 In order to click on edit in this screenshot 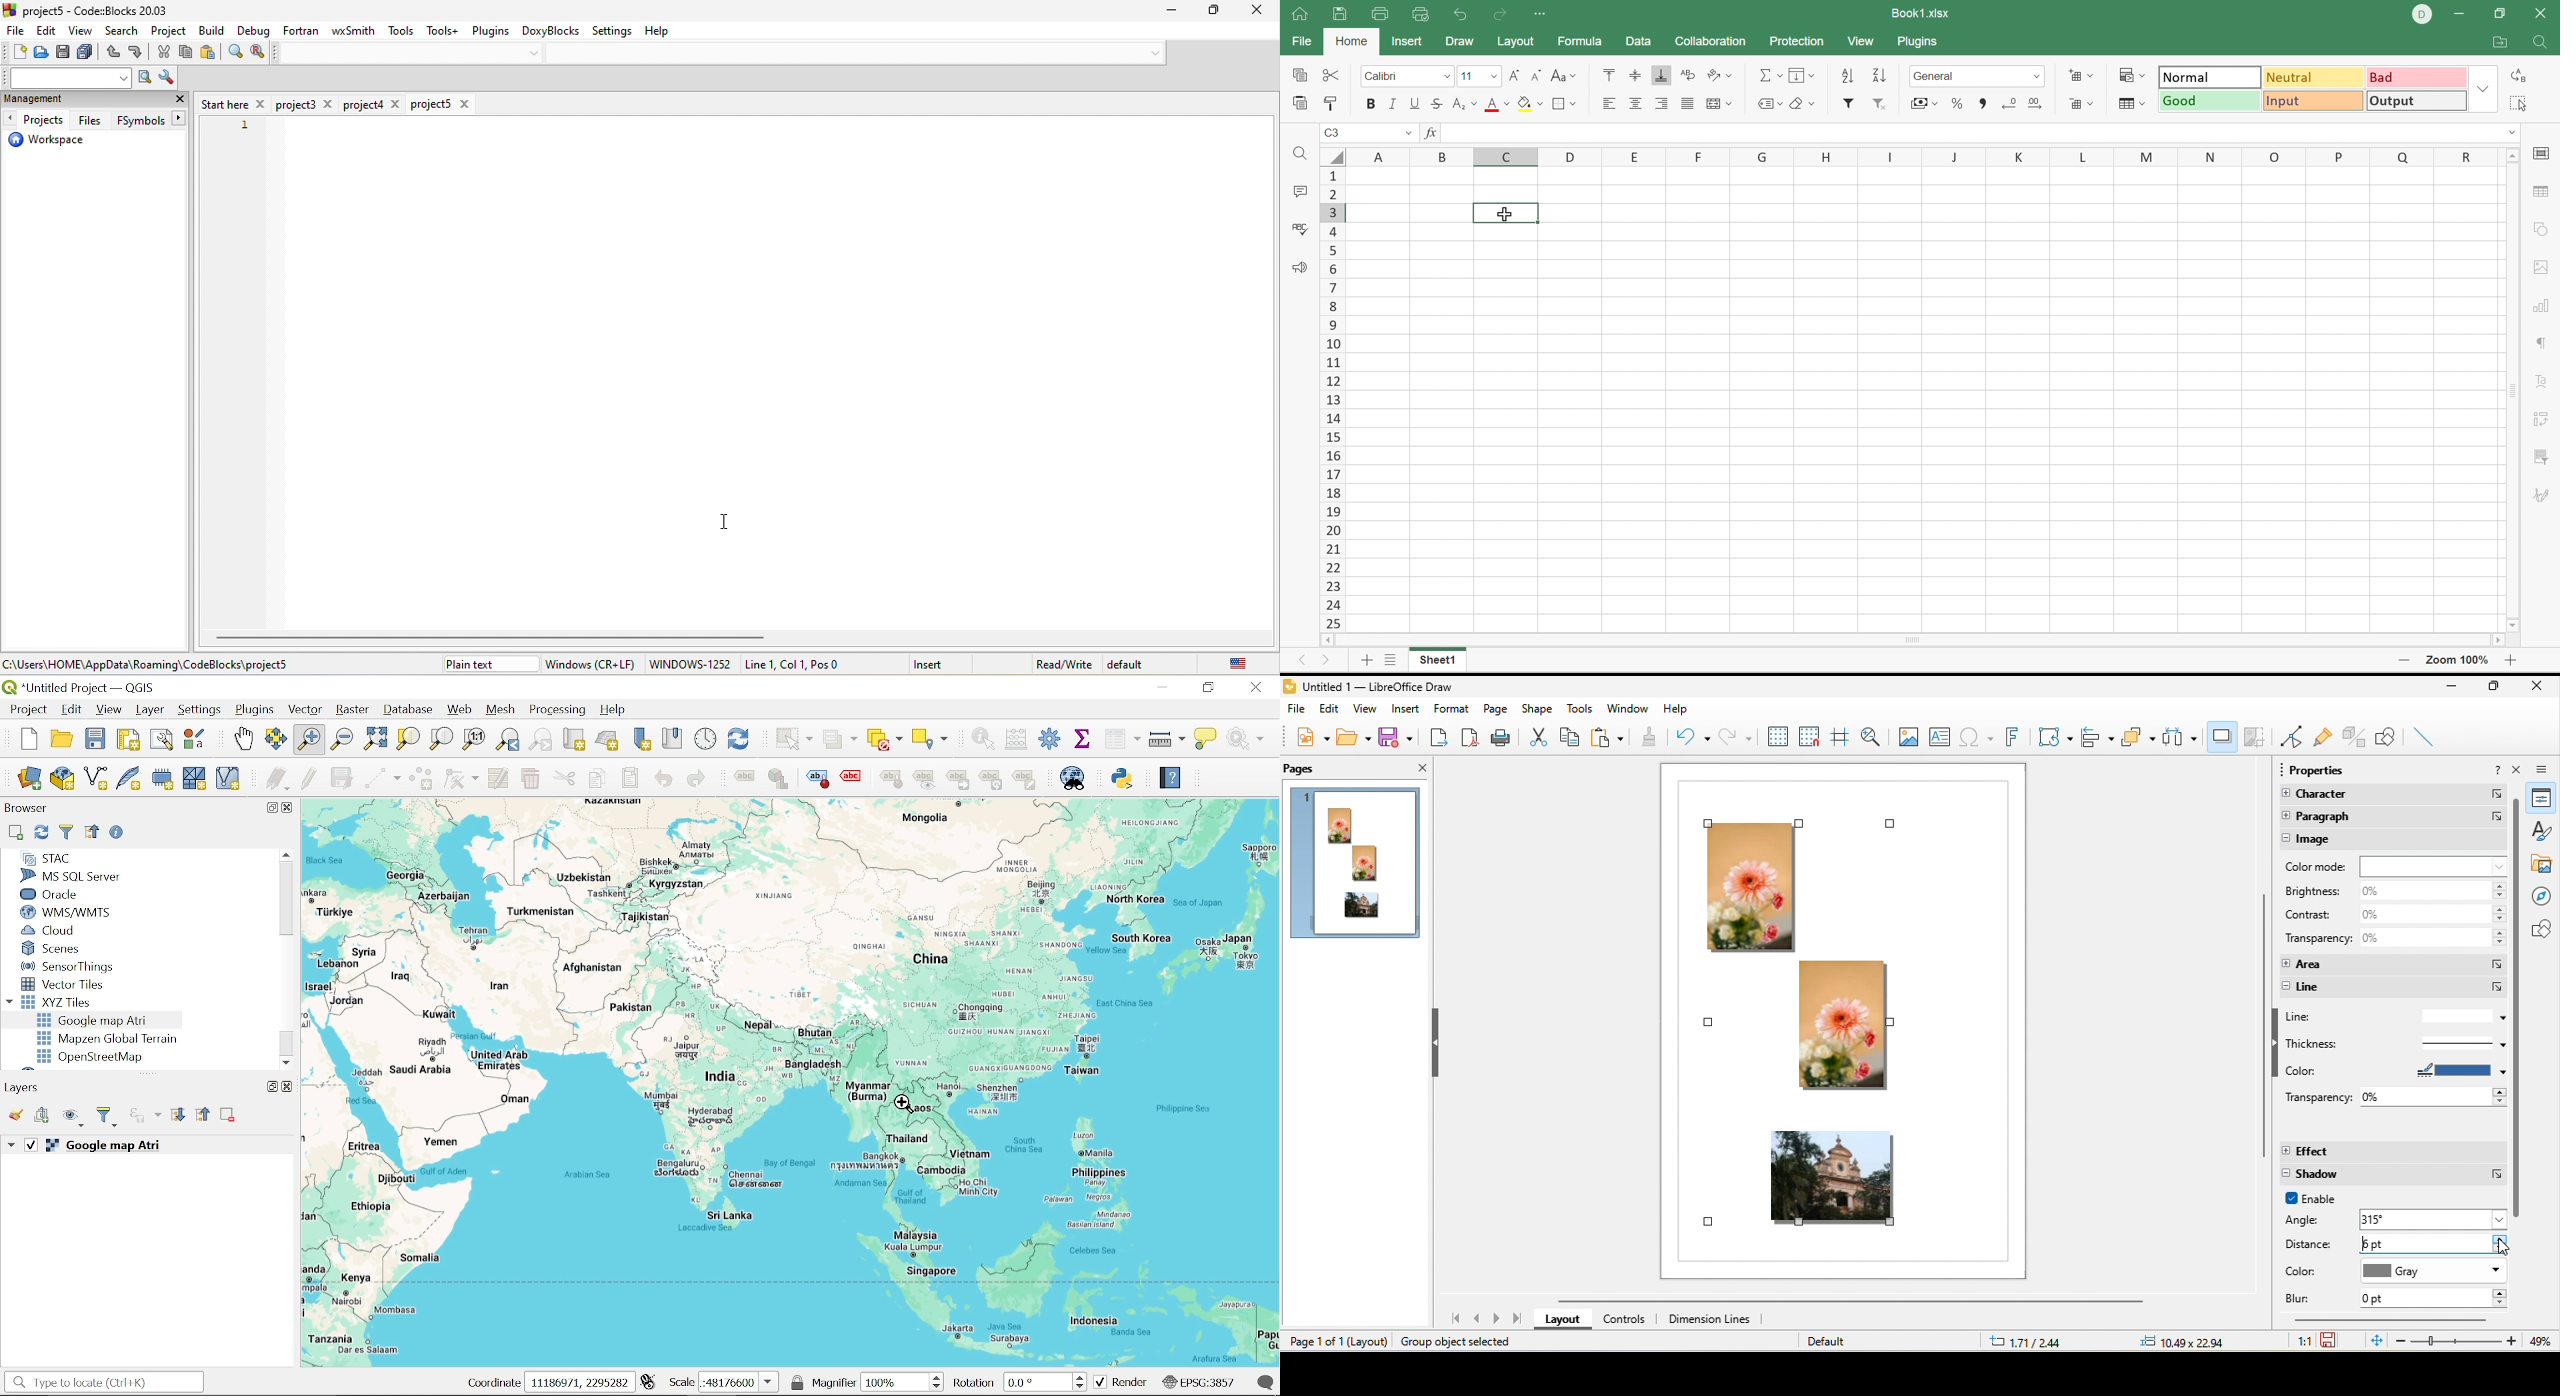, I will do `click(1330, 712)`.